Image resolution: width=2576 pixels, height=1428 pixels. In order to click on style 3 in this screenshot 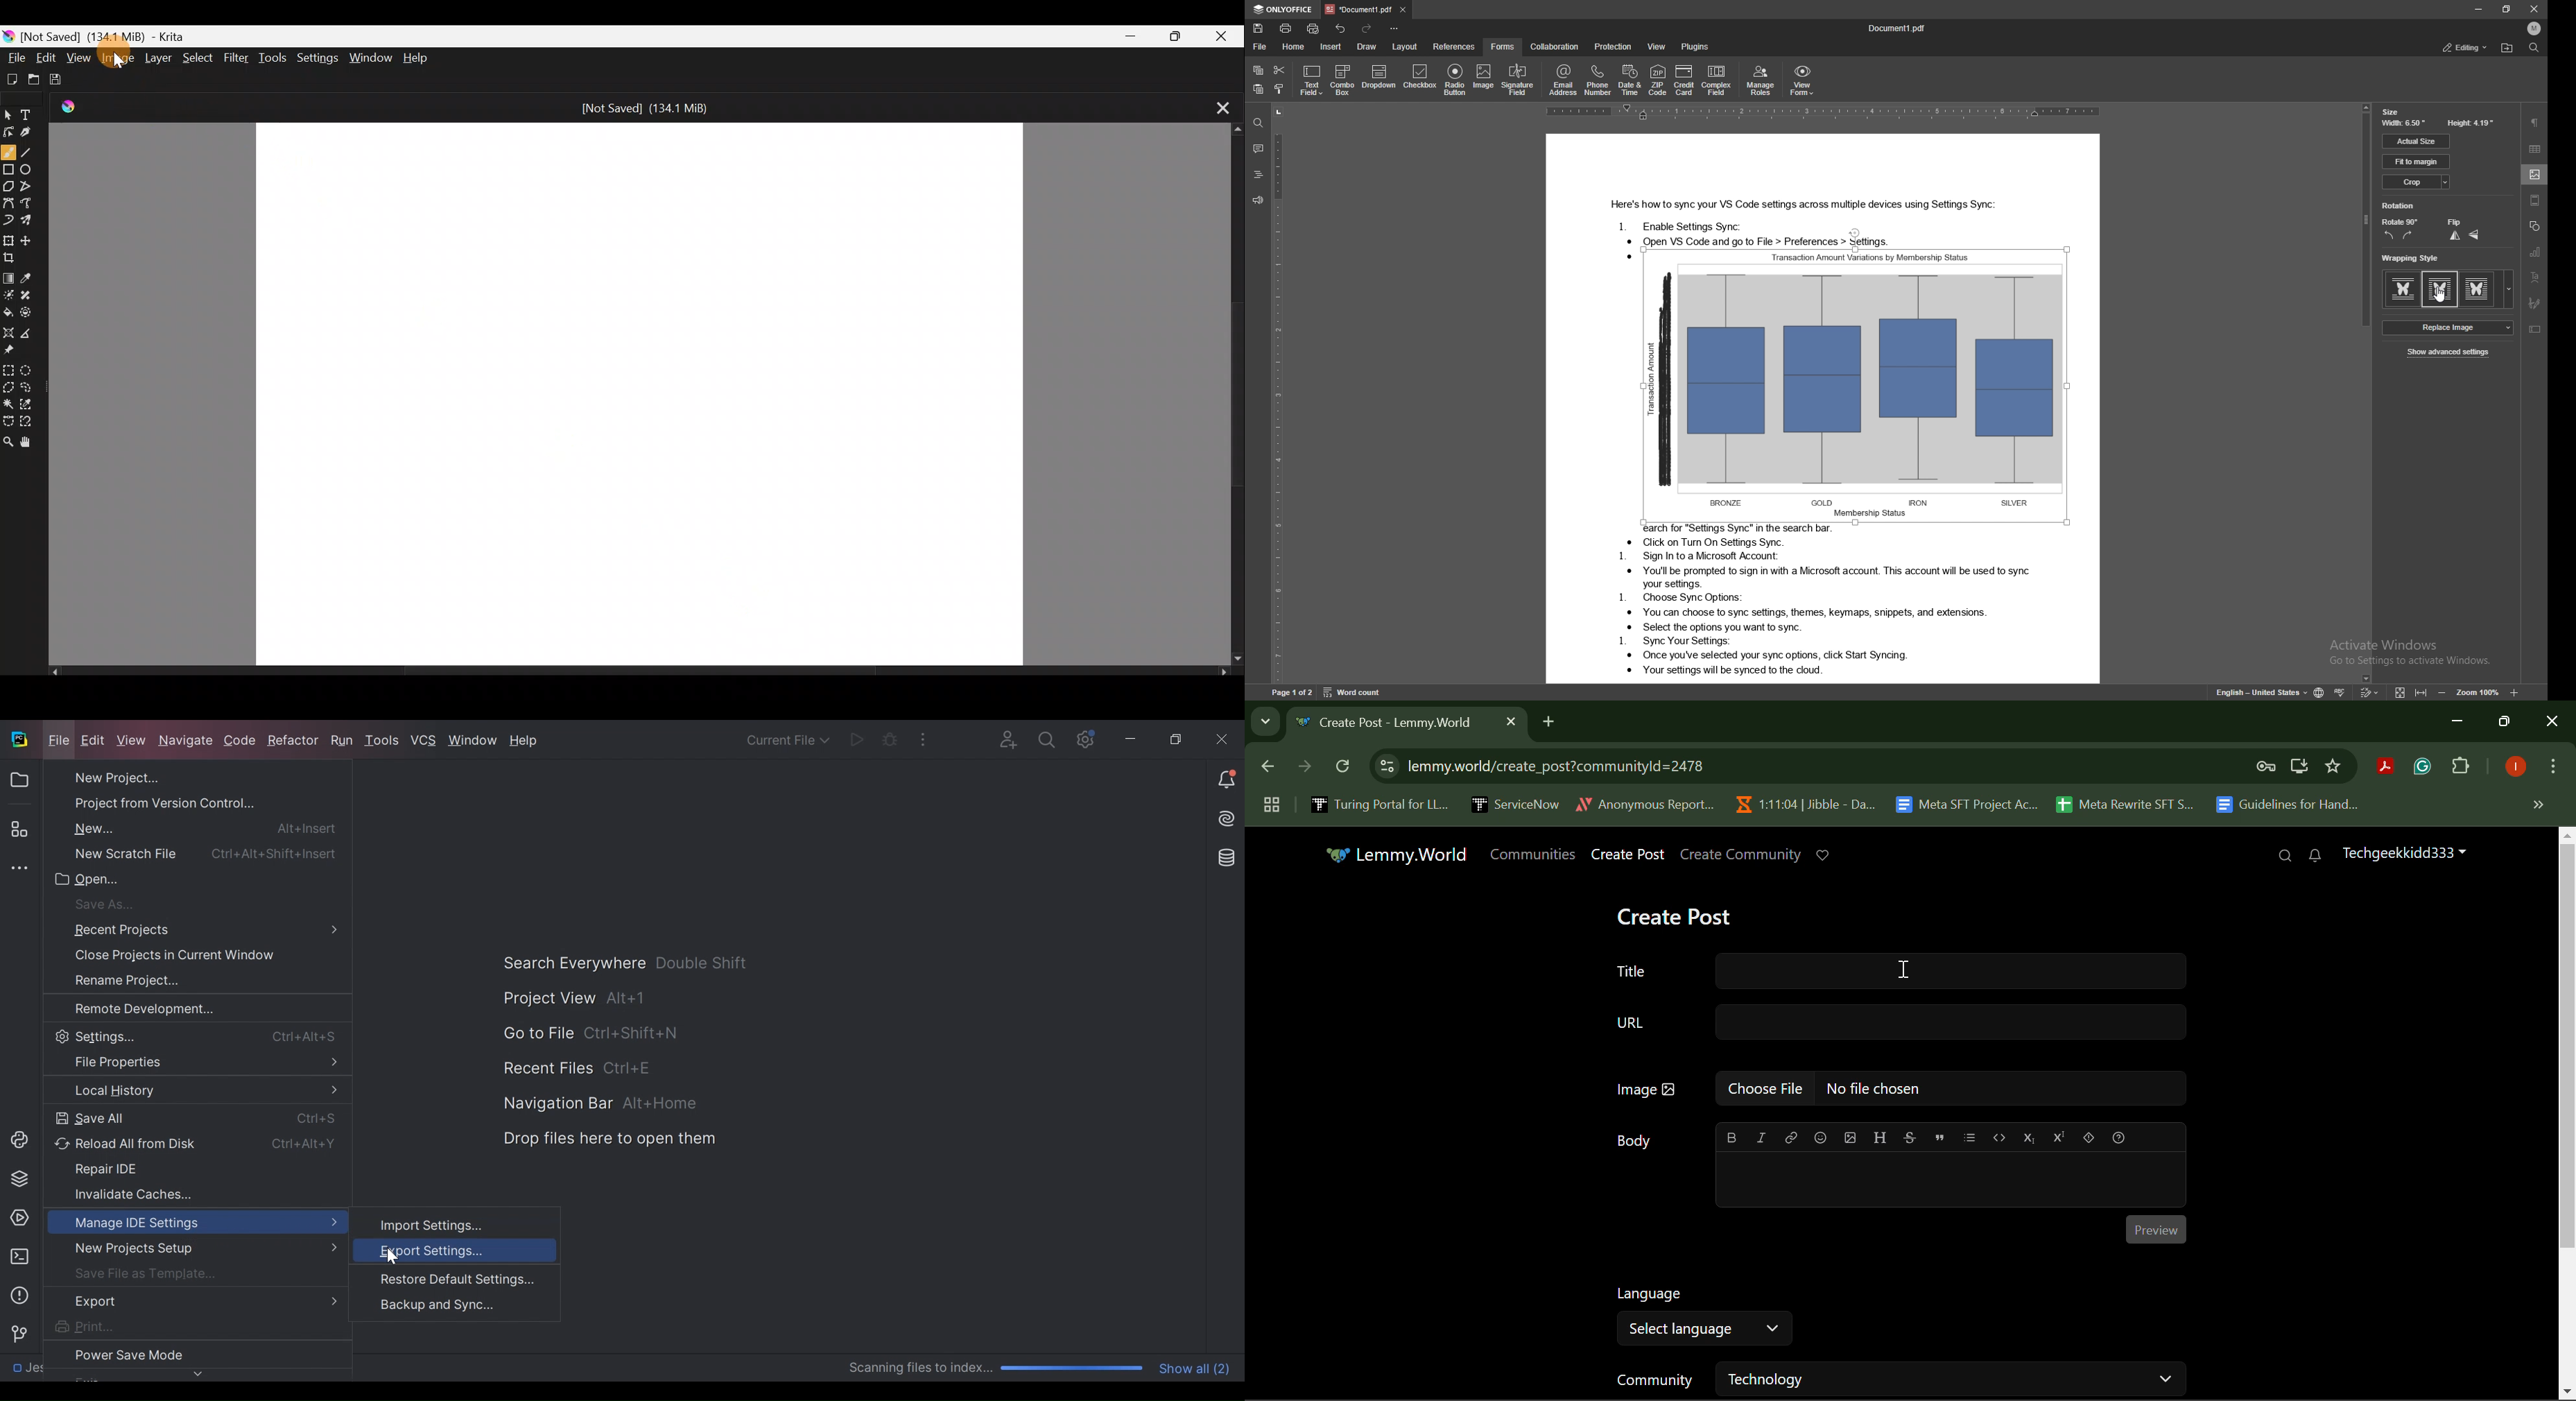, I will do `click(2489, 291)`.